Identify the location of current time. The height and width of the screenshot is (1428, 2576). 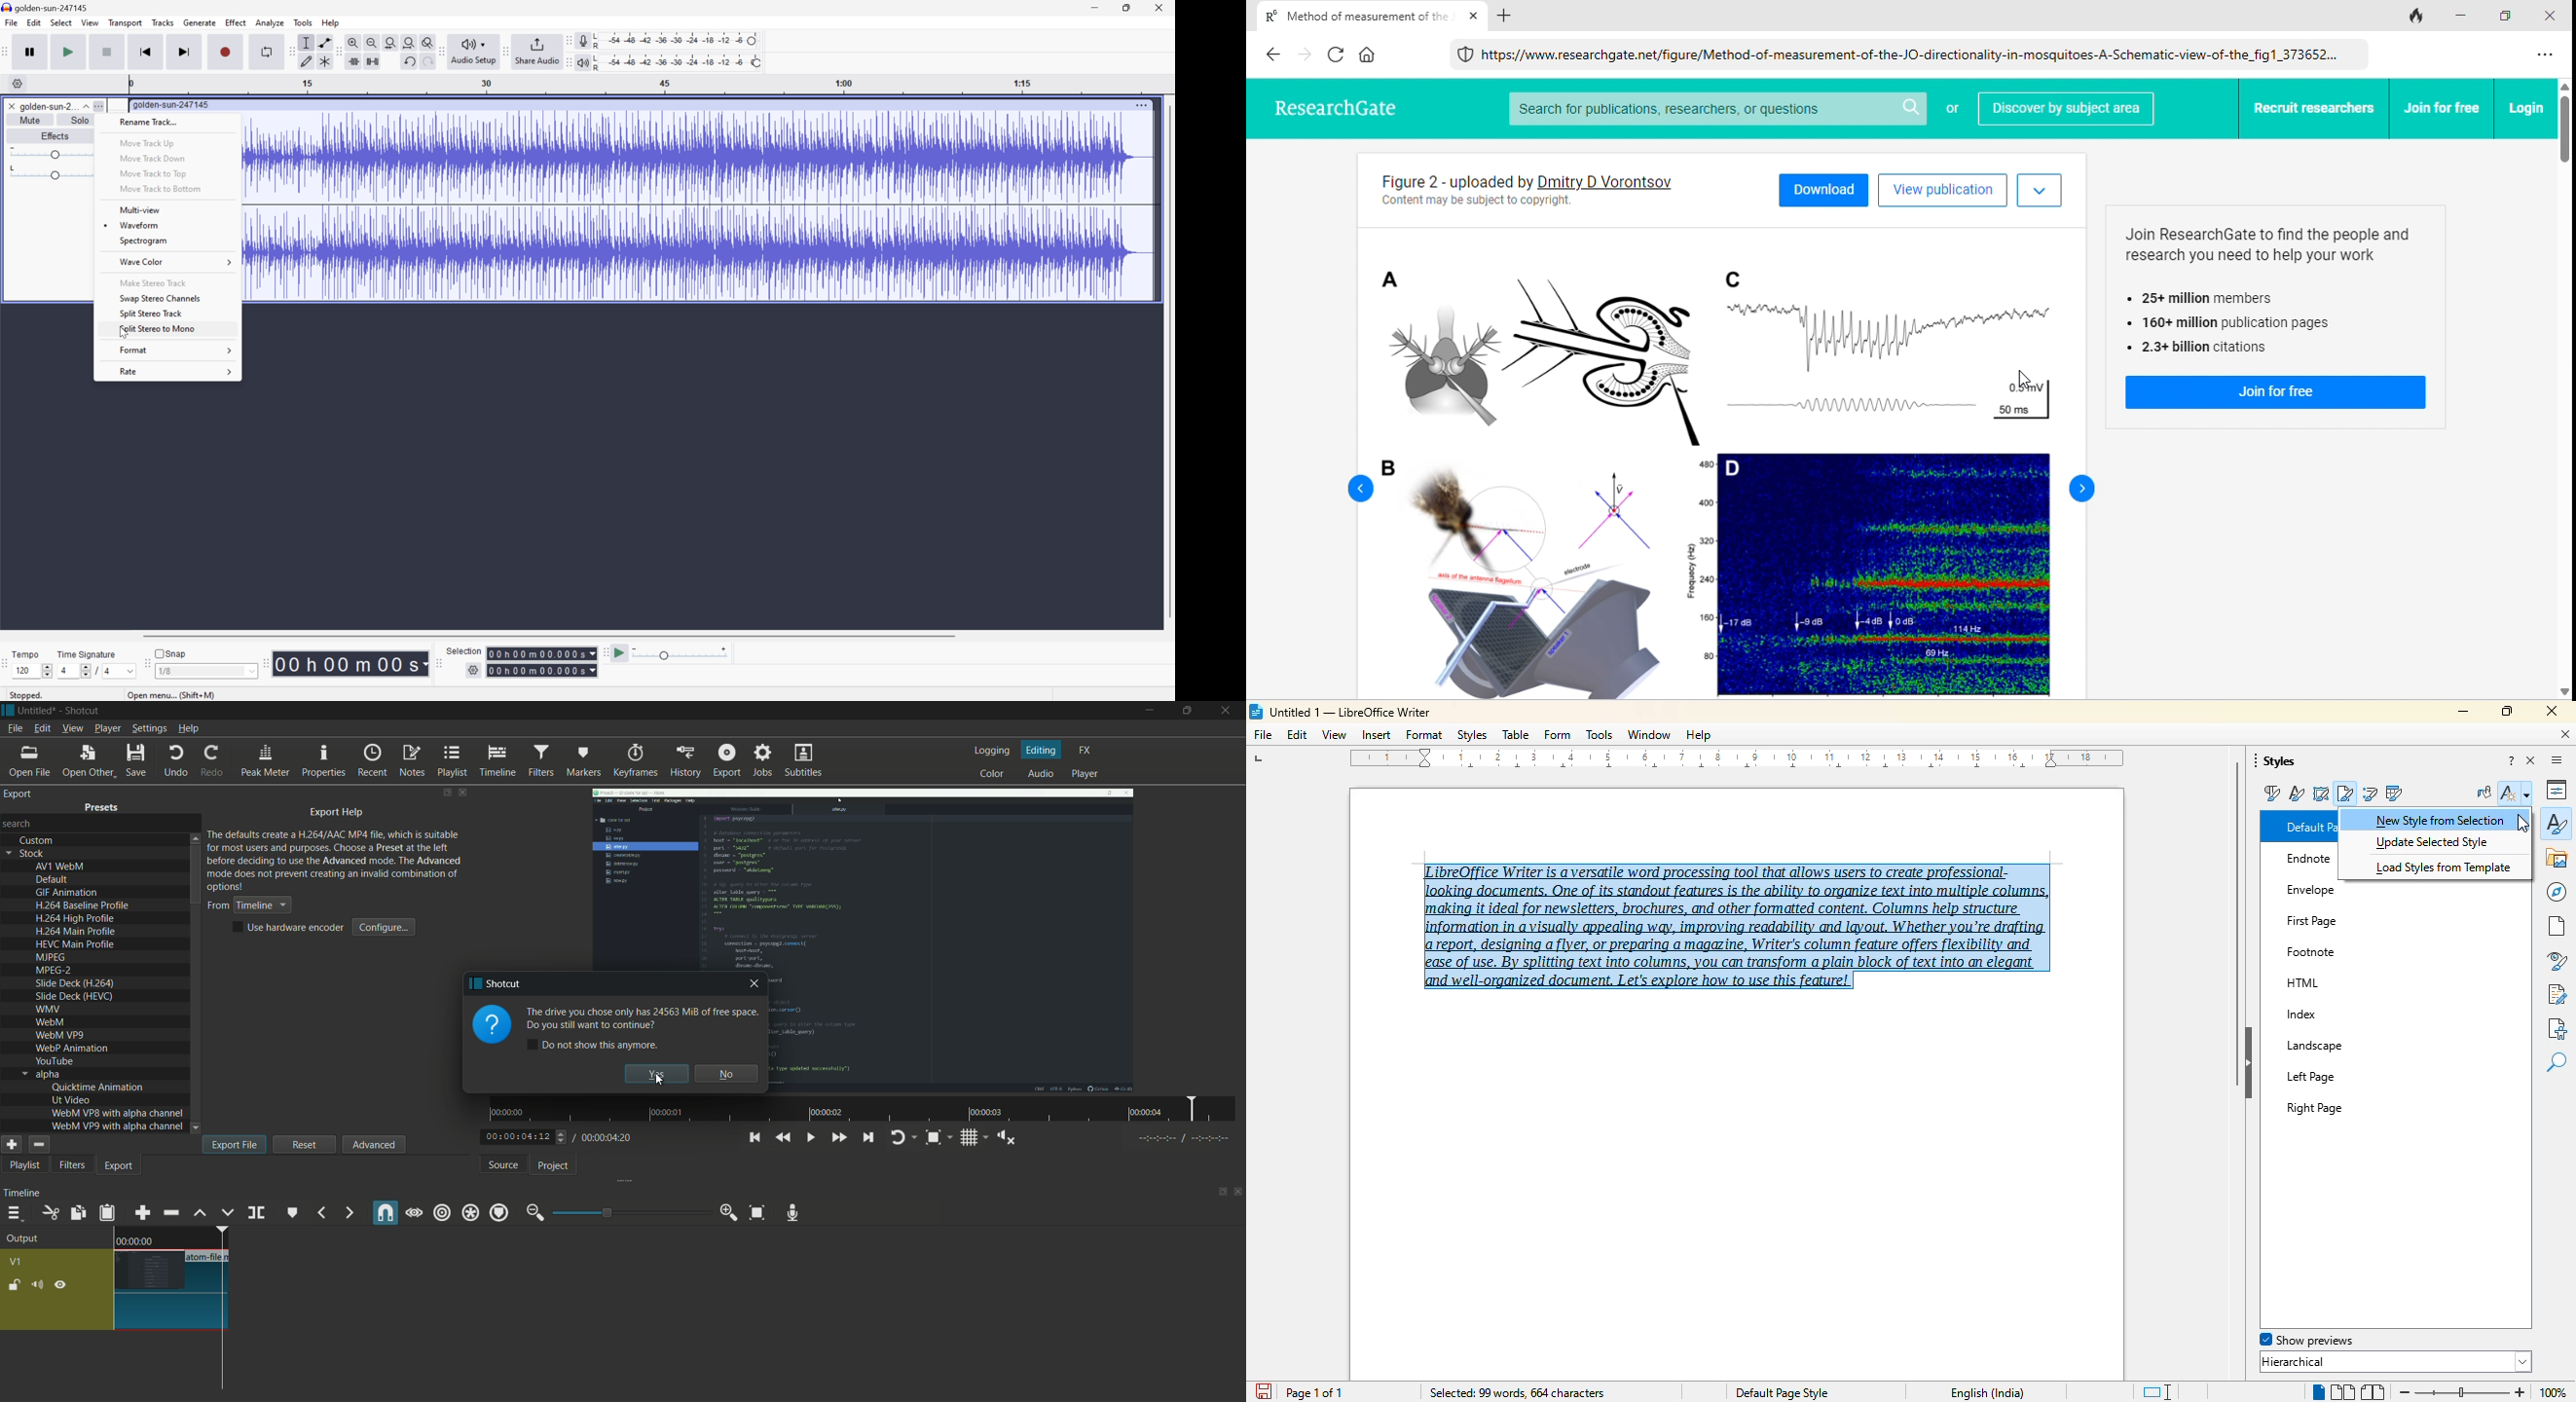
(515, 1137).